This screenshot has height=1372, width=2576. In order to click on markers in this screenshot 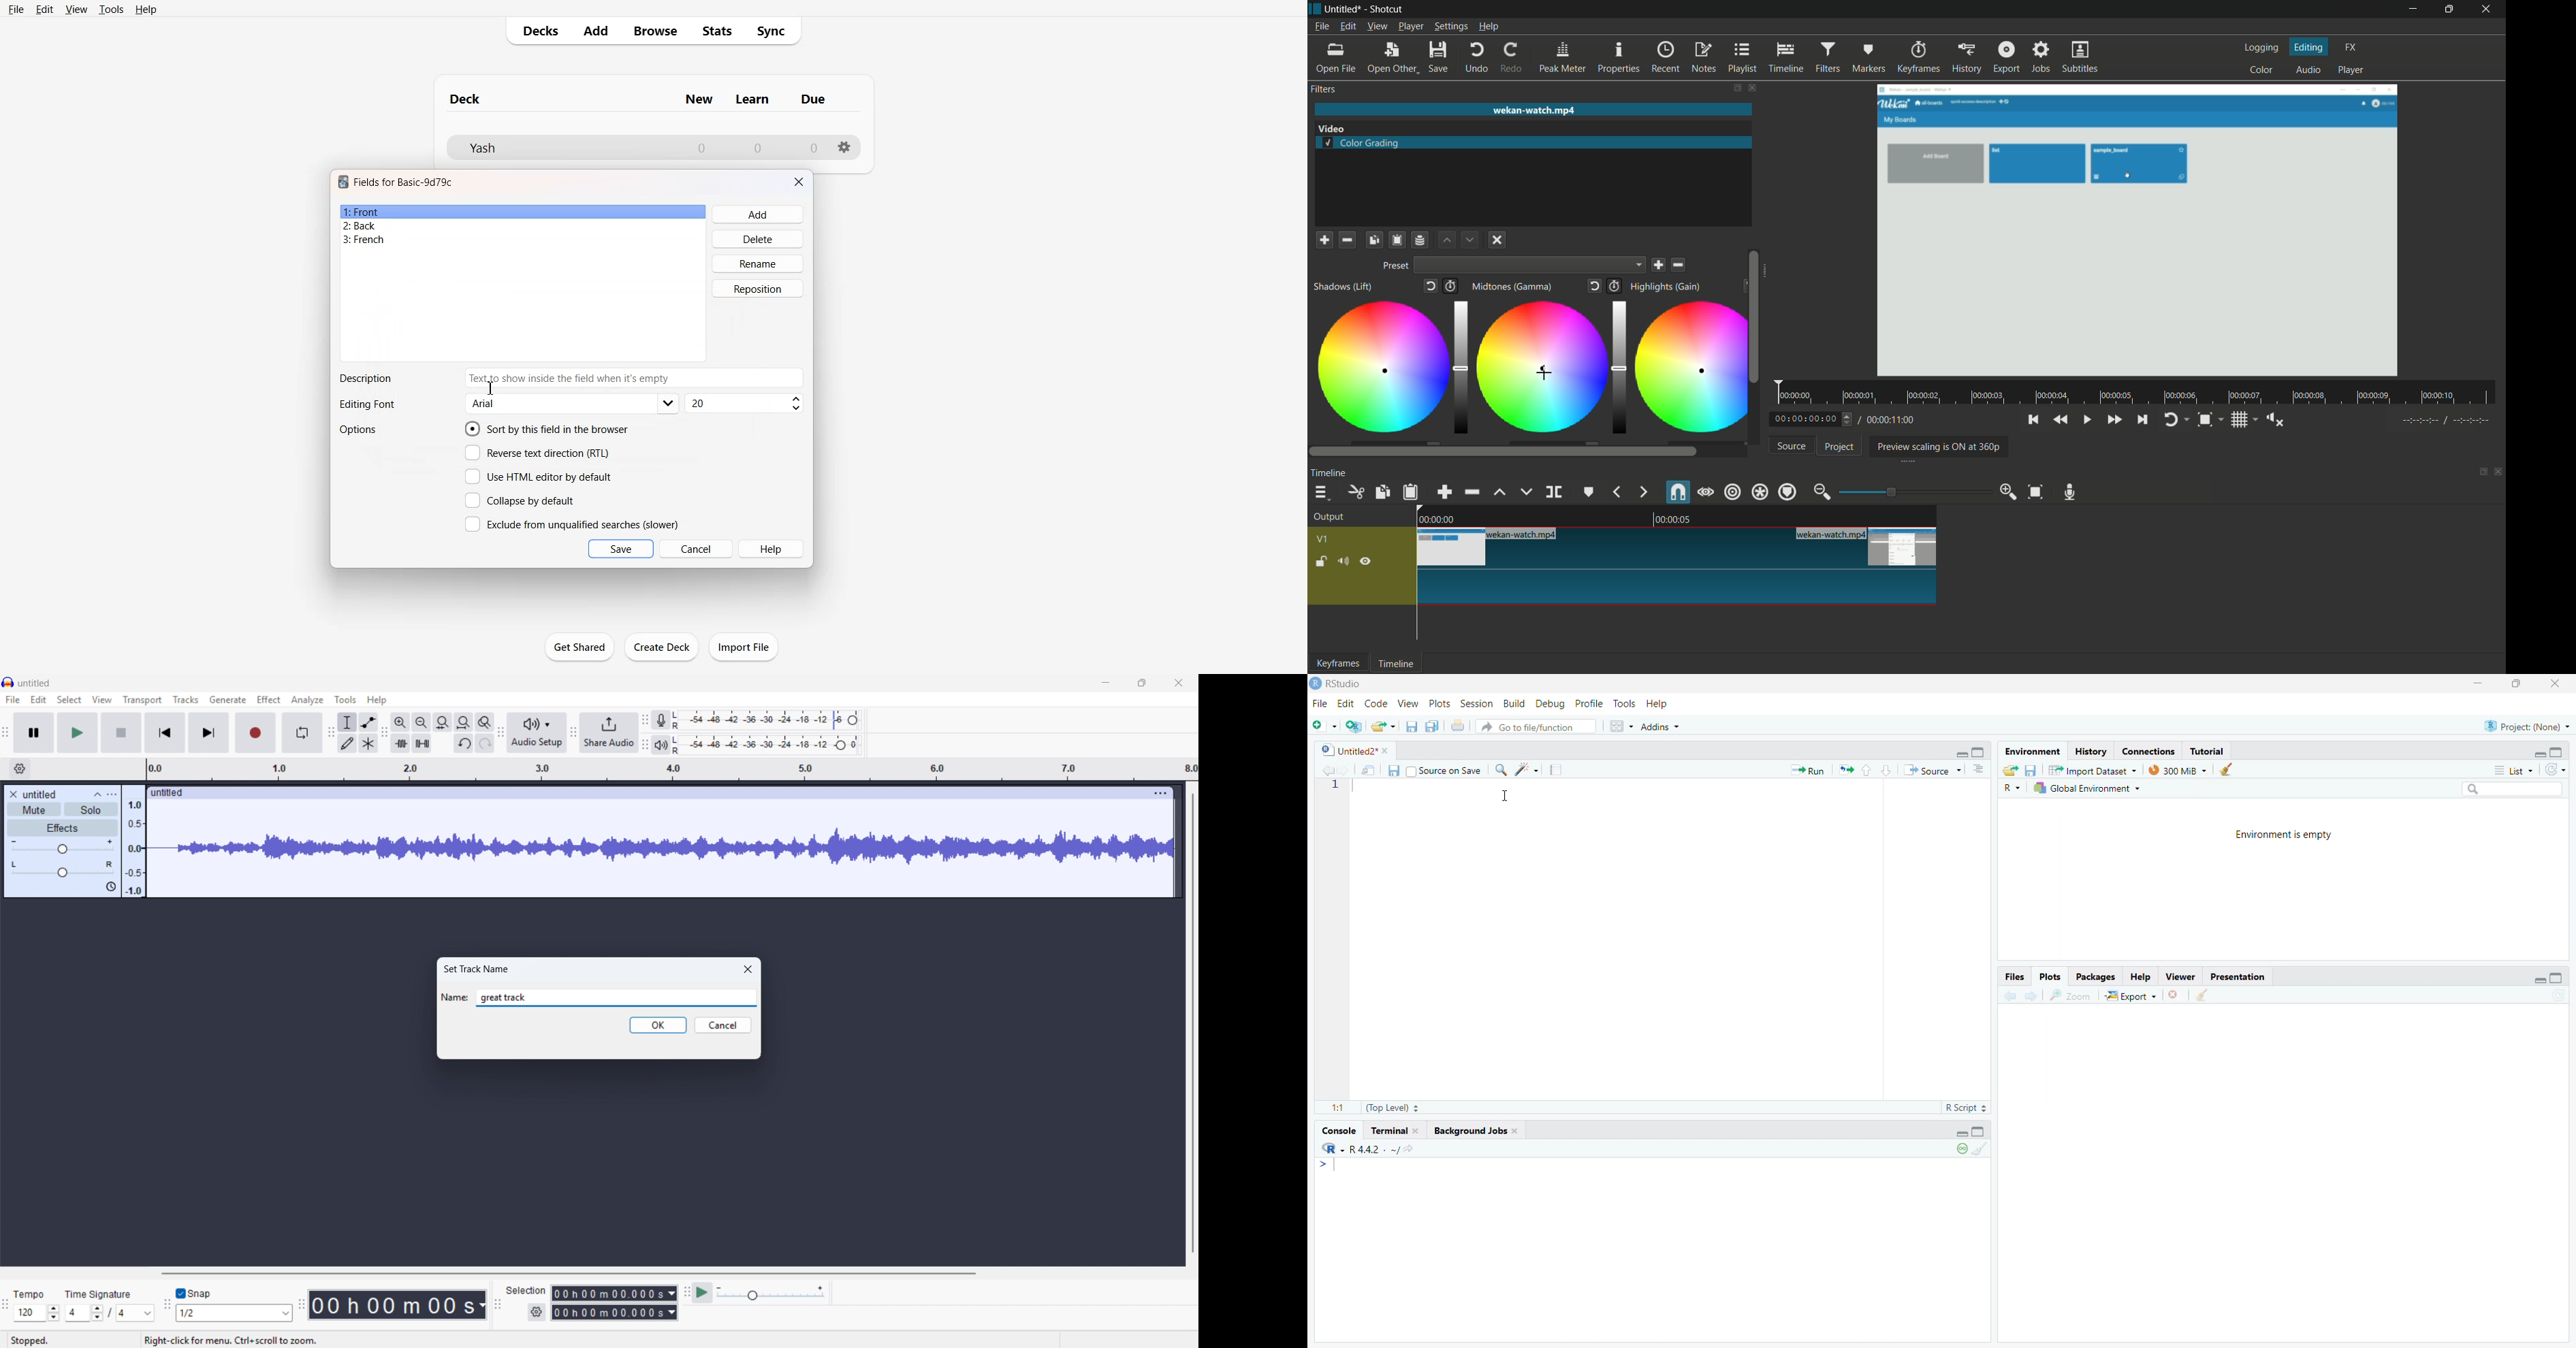, I will do `click(1869, 57)`.